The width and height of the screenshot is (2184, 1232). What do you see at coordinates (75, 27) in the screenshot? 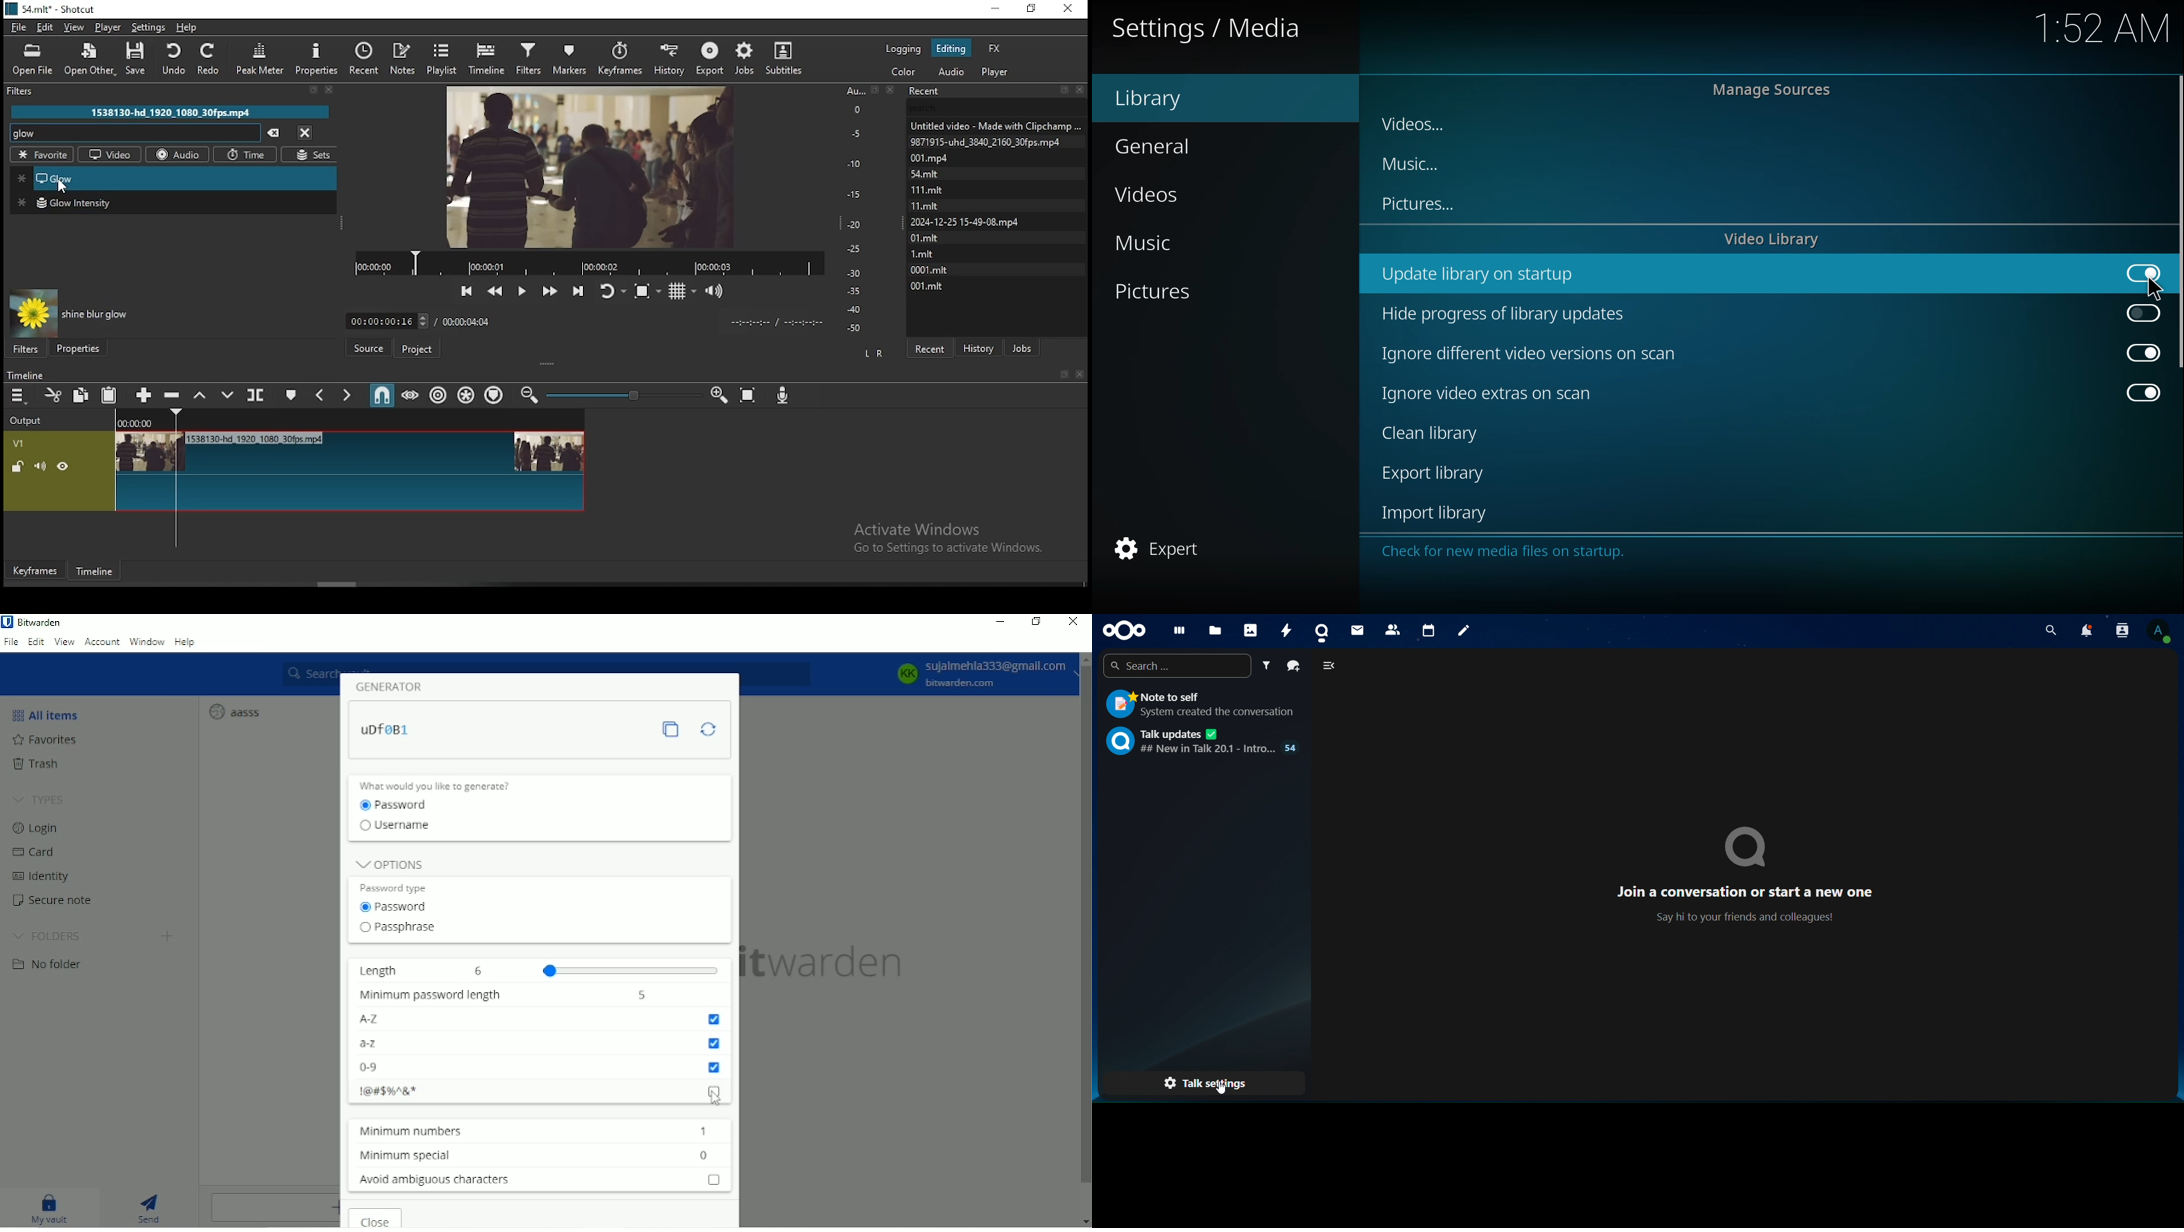
I see `view` at bounding box center [75, 27].